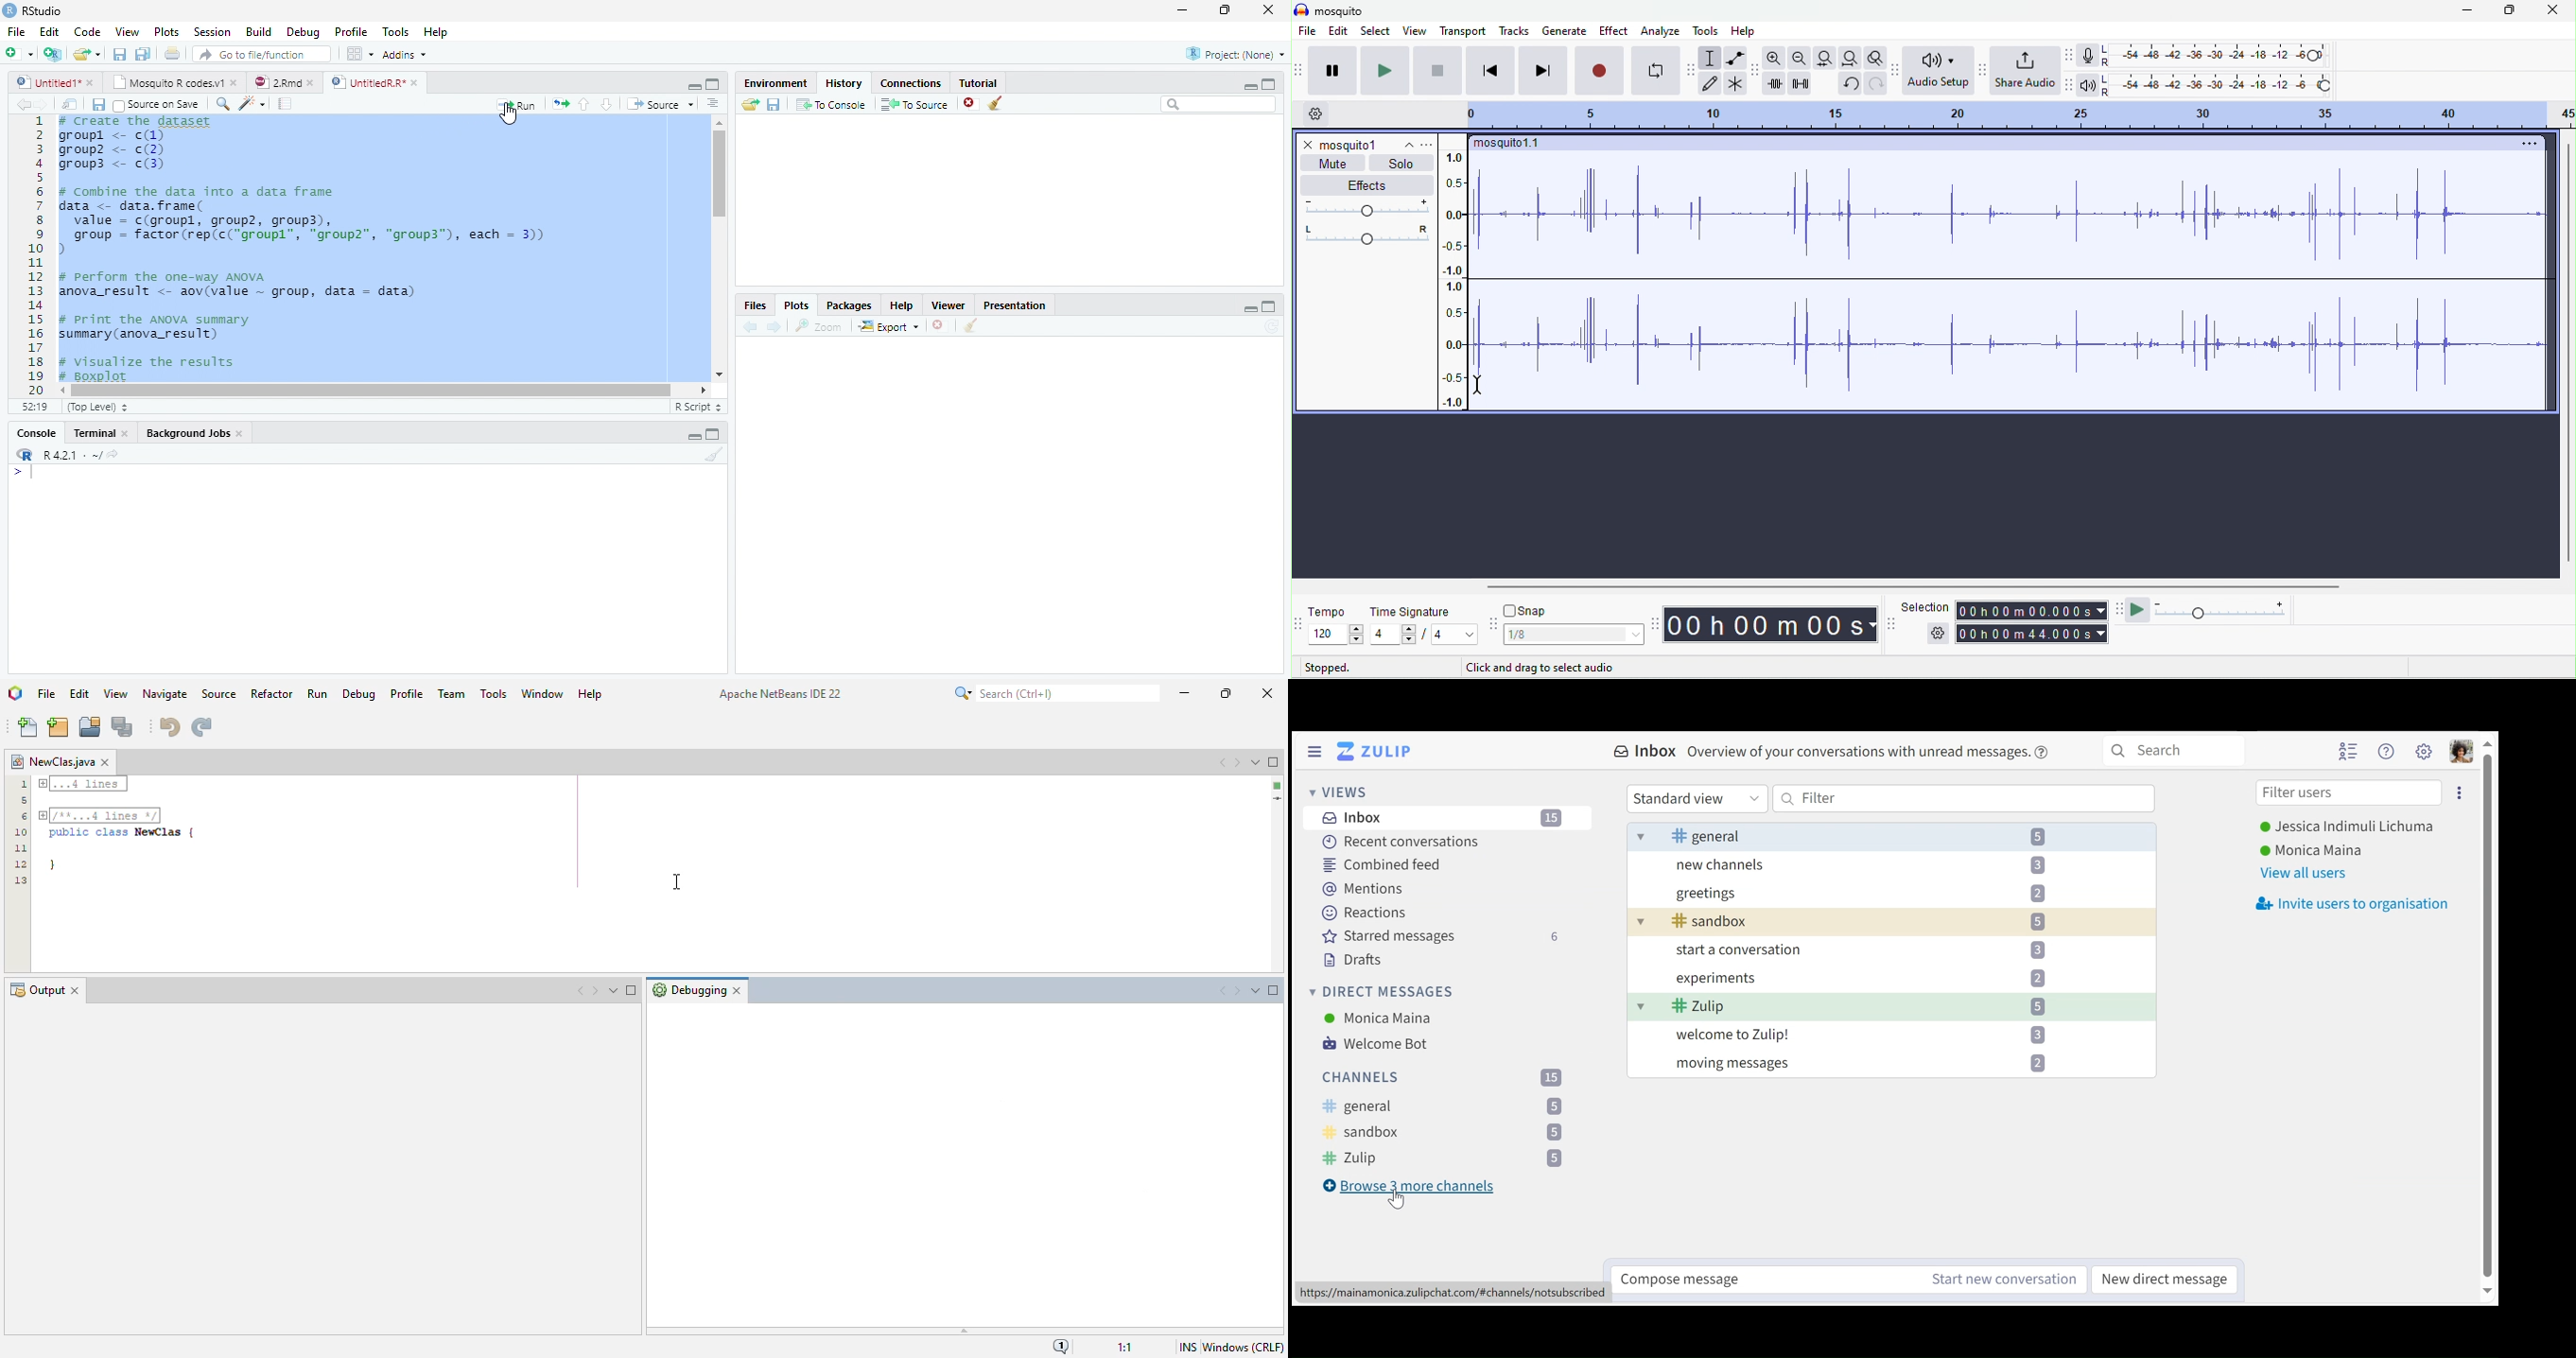 The image size is (2576, 1372). I want to click on Packages, so click(851, 305).